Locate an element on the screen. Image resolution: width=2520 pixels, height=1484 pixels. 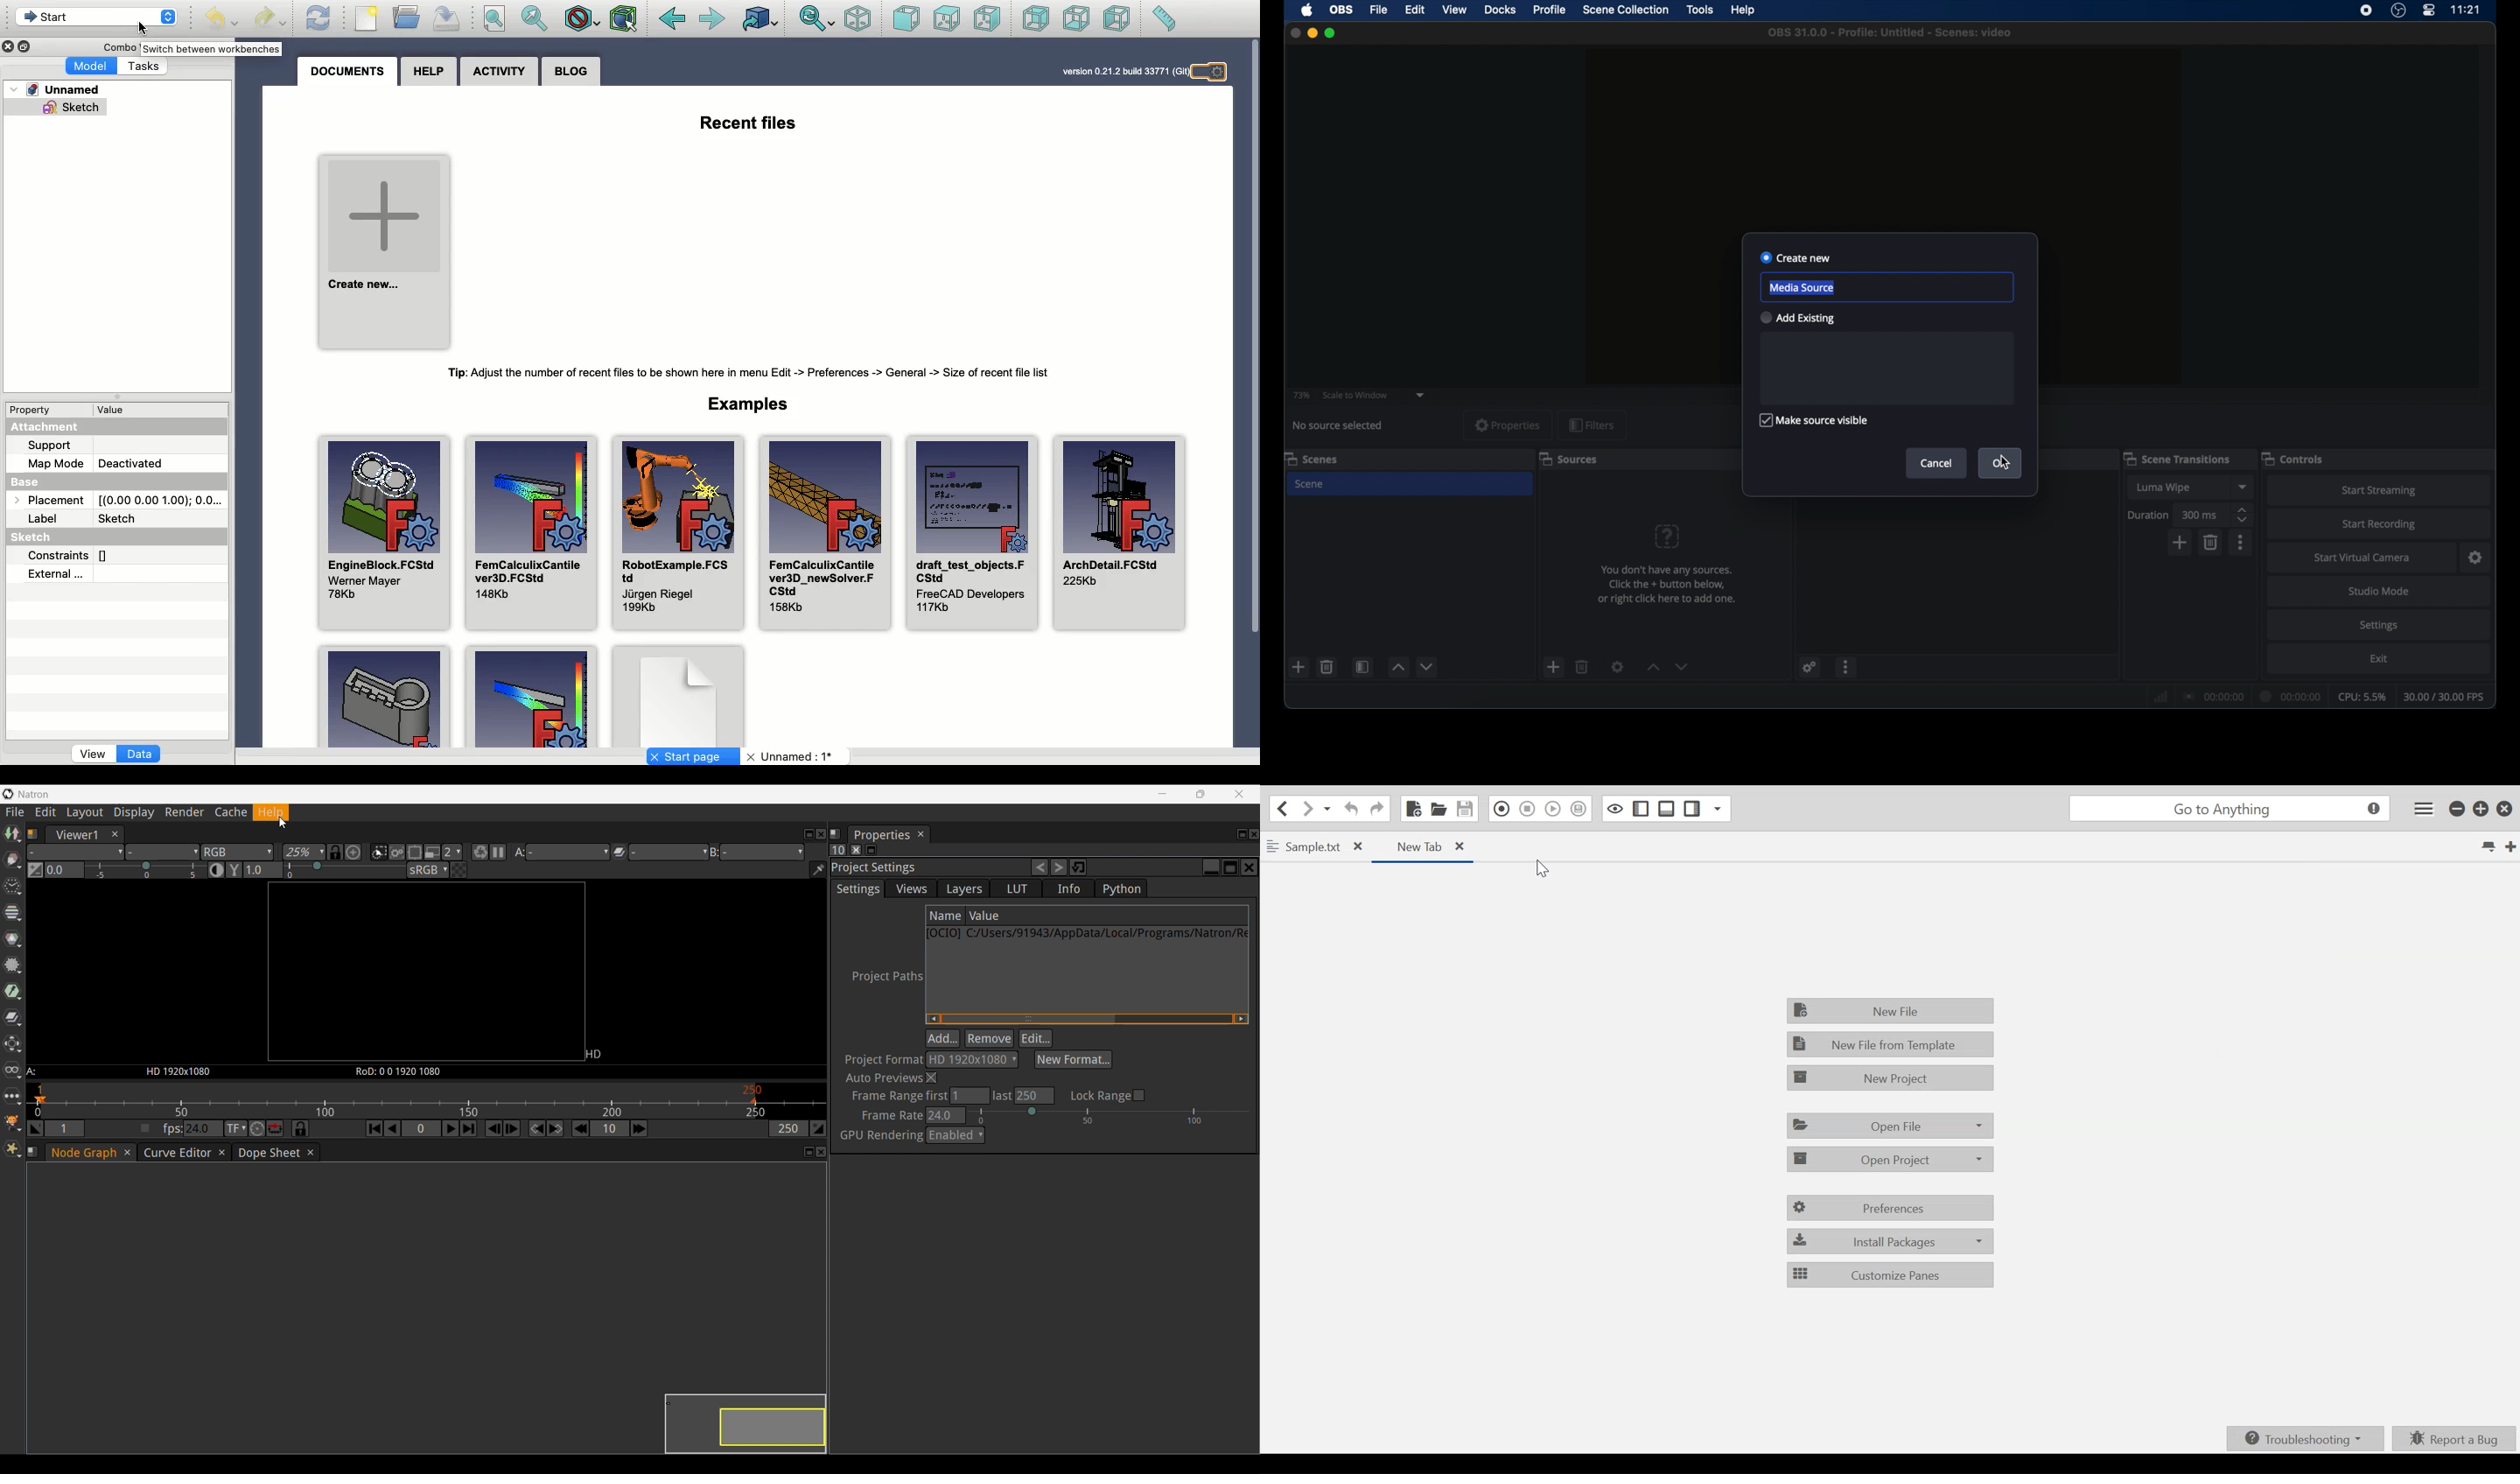
network is located at coordinates (2161, 695).